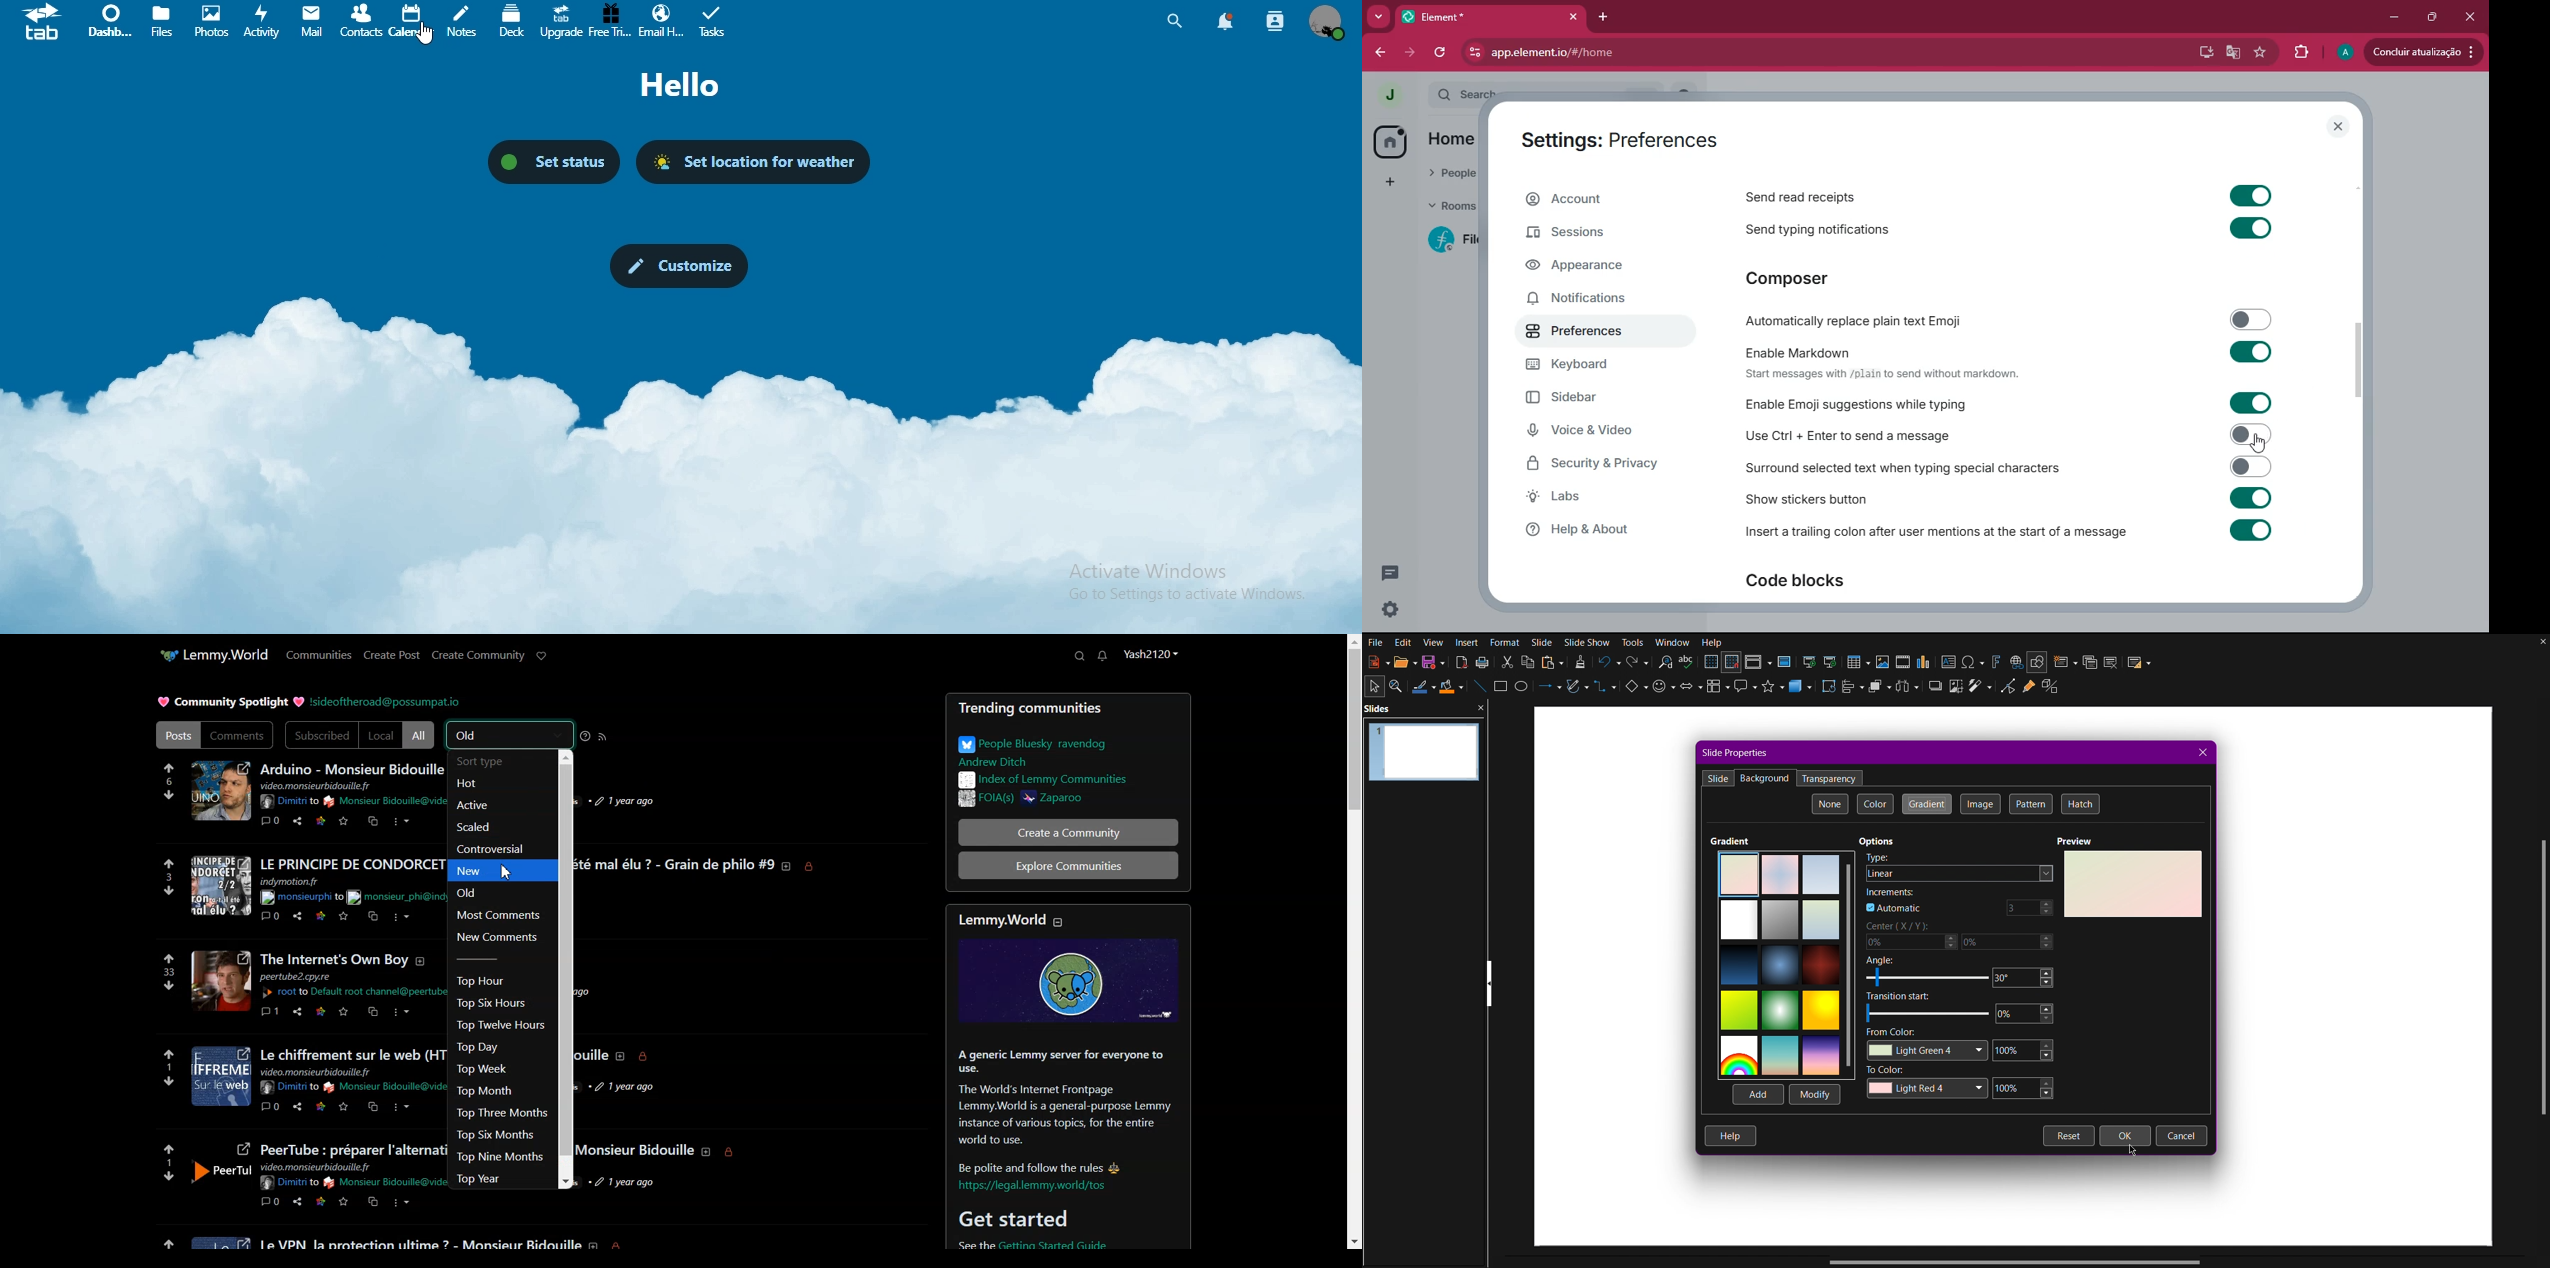 This screenshot has height=1288, width=2576. I want to click on Transformation, so click(1830, 690).